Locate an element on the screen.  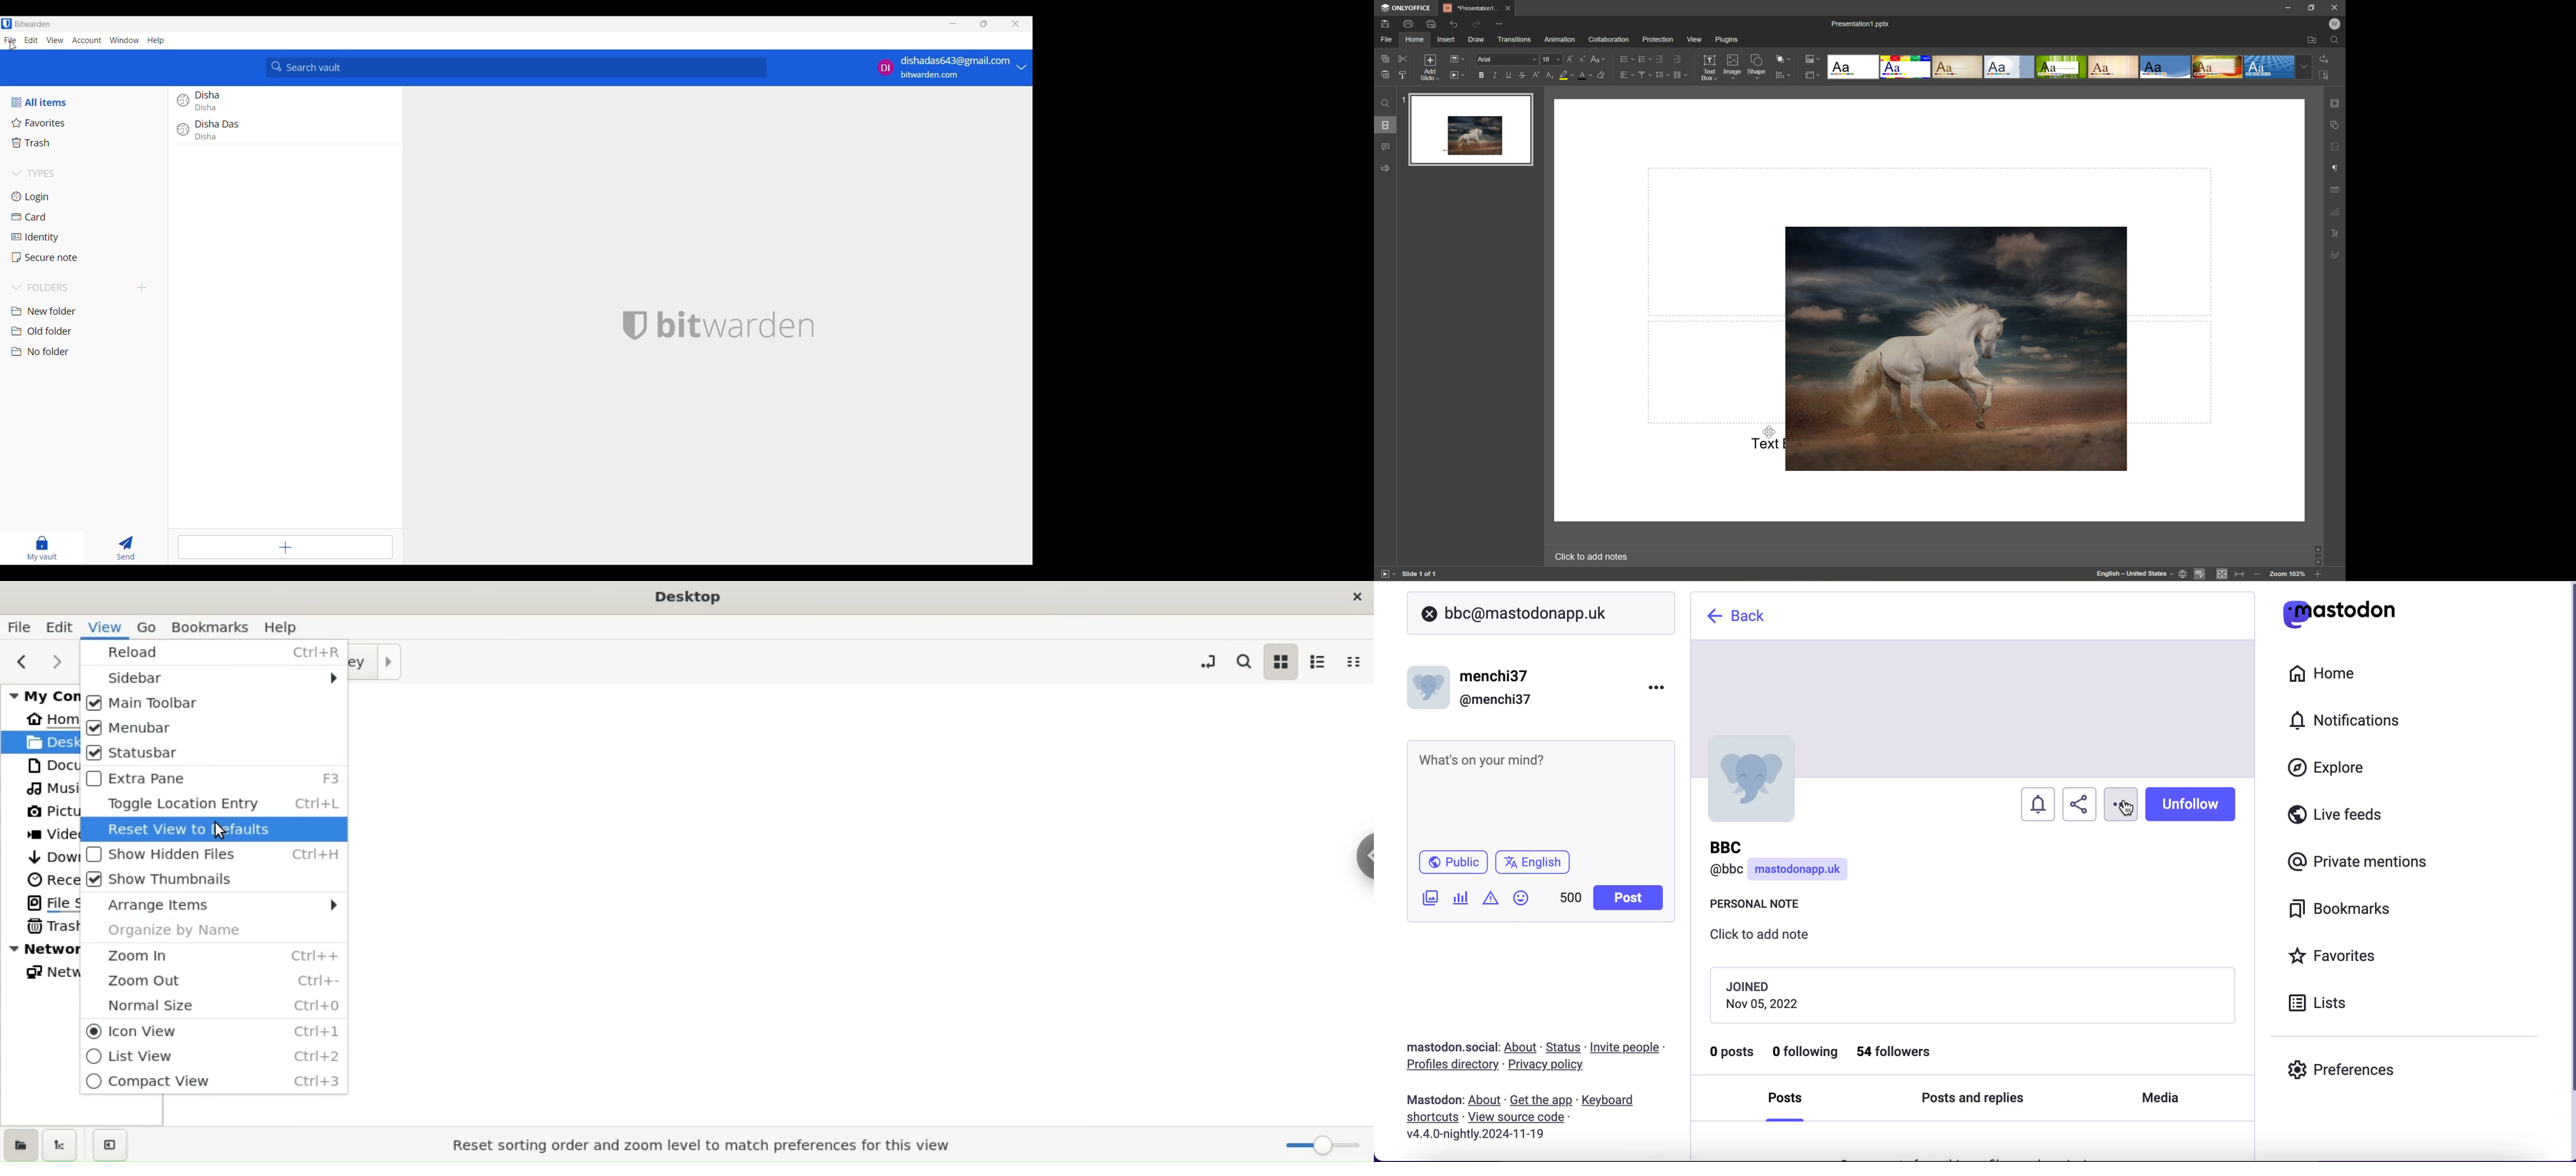
Secure note is located at coordinates (86, 257).